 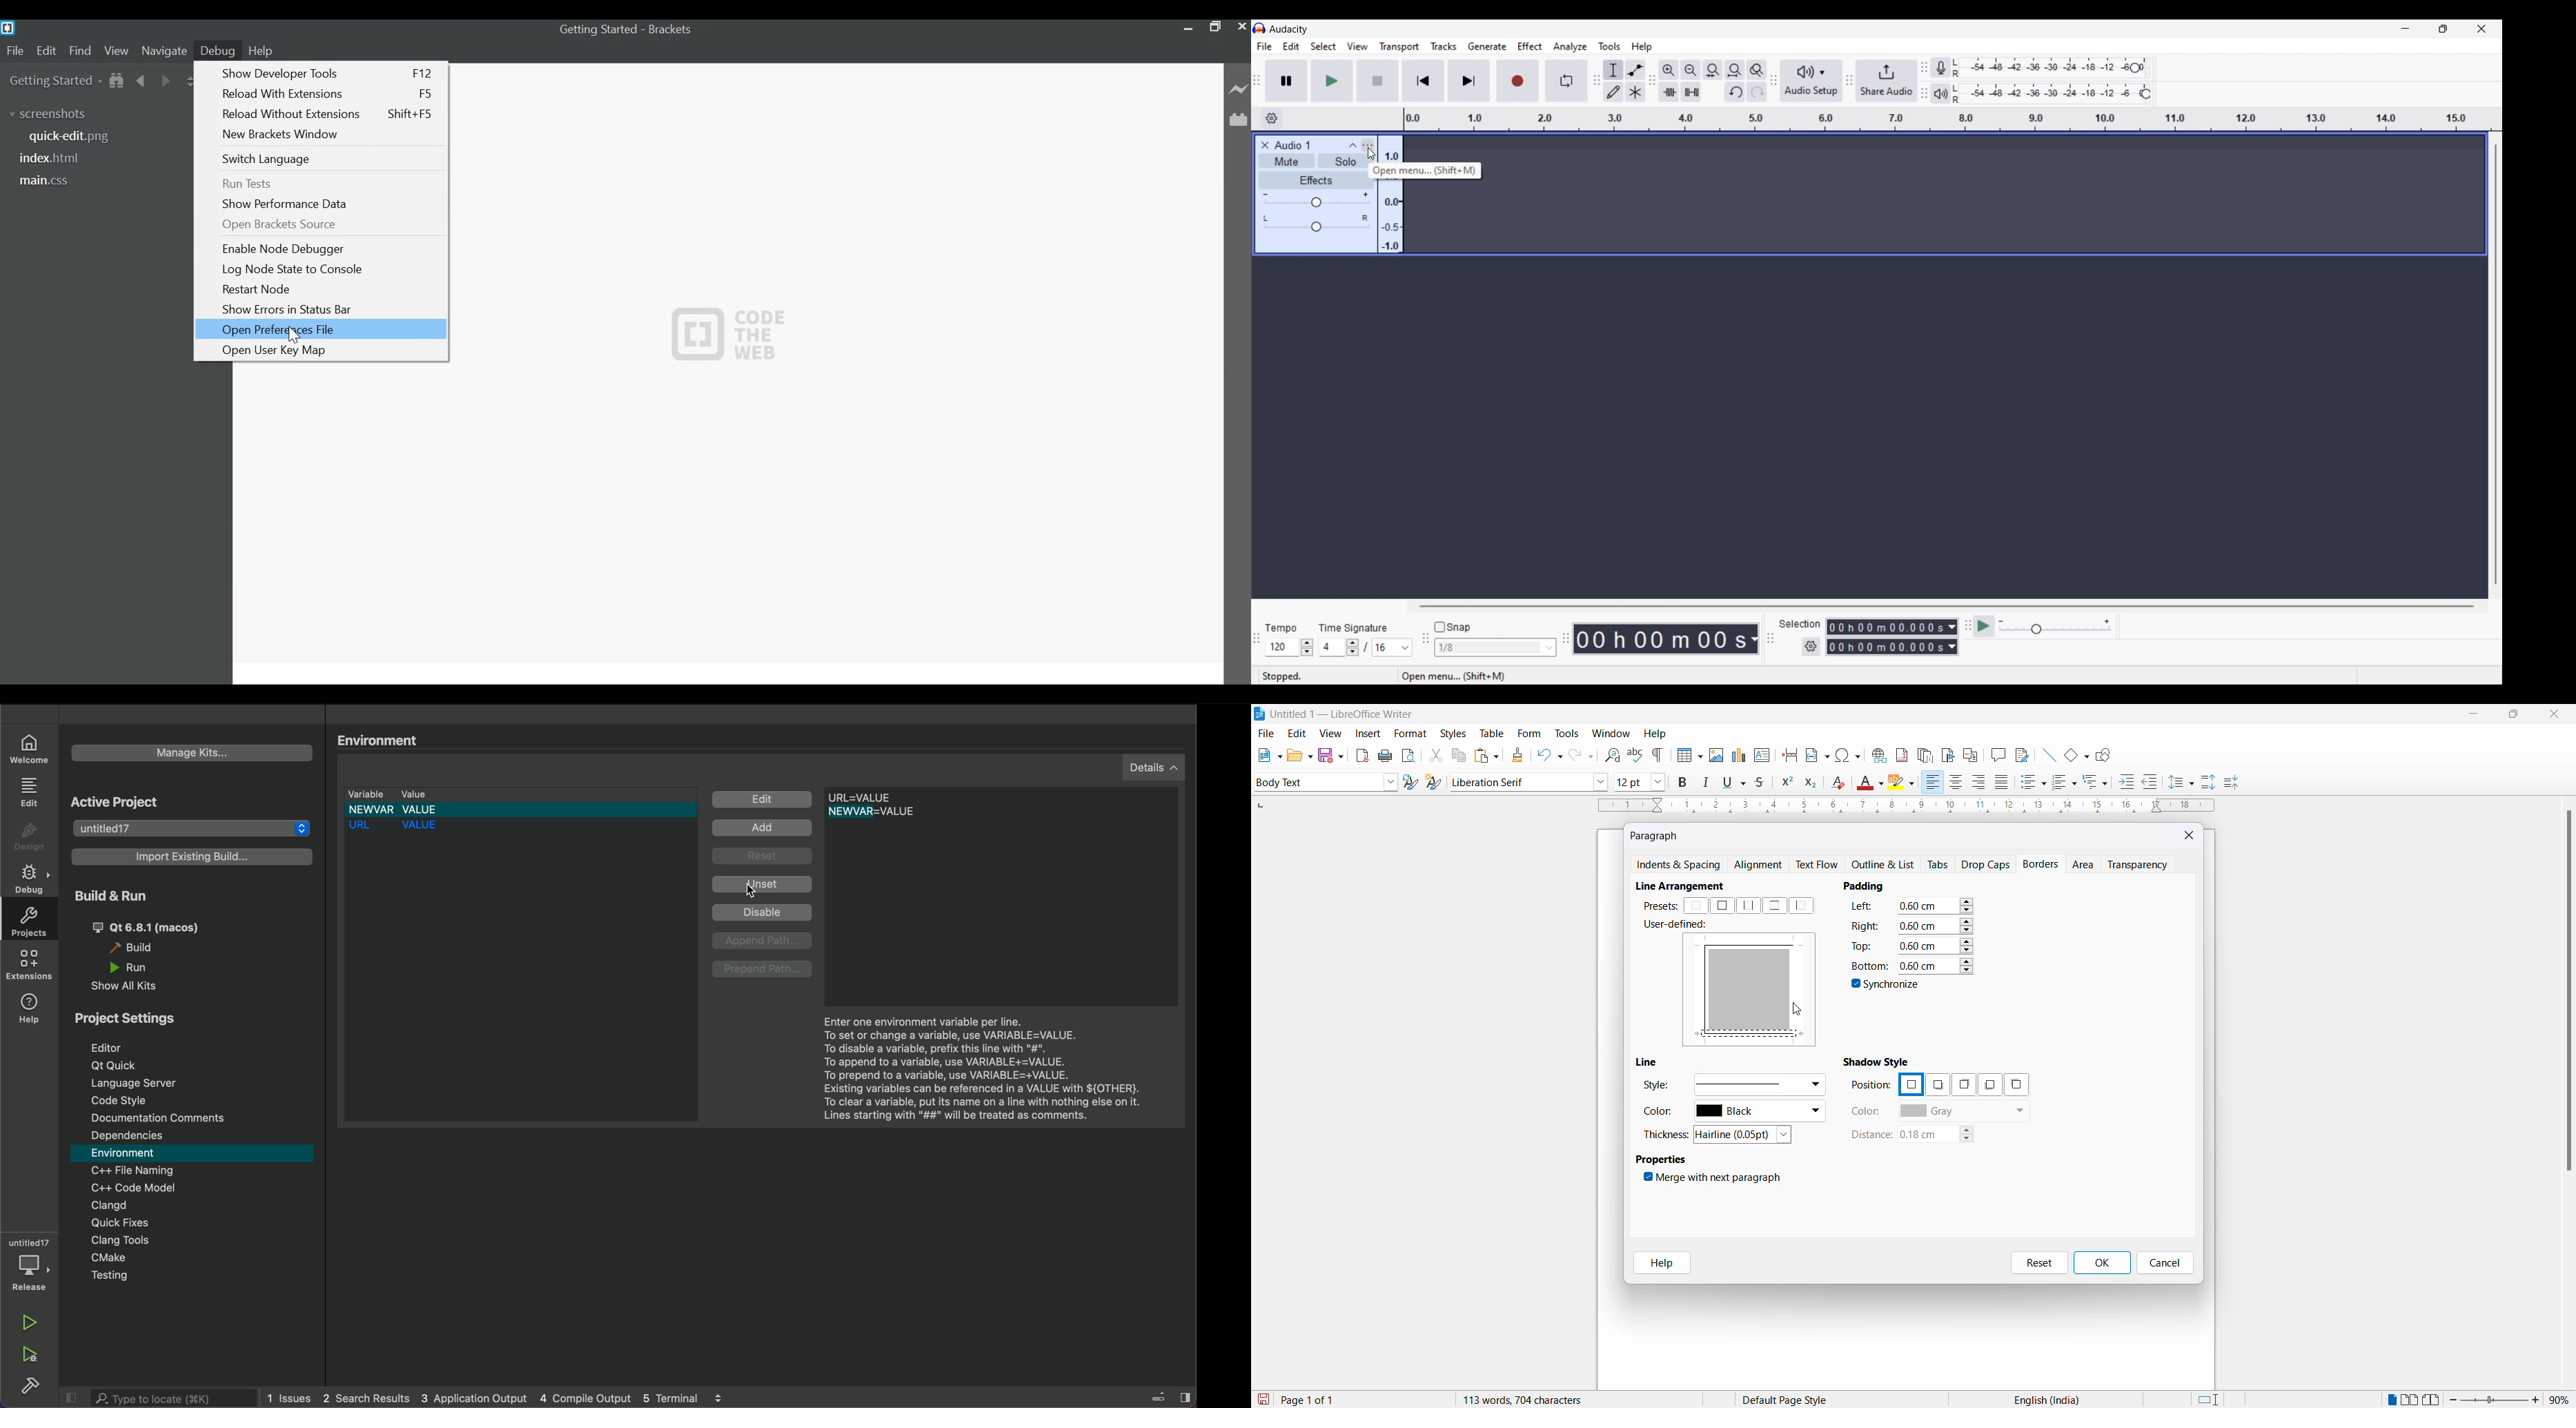 I want to click on Tempo, so click(x=1280, y=627).